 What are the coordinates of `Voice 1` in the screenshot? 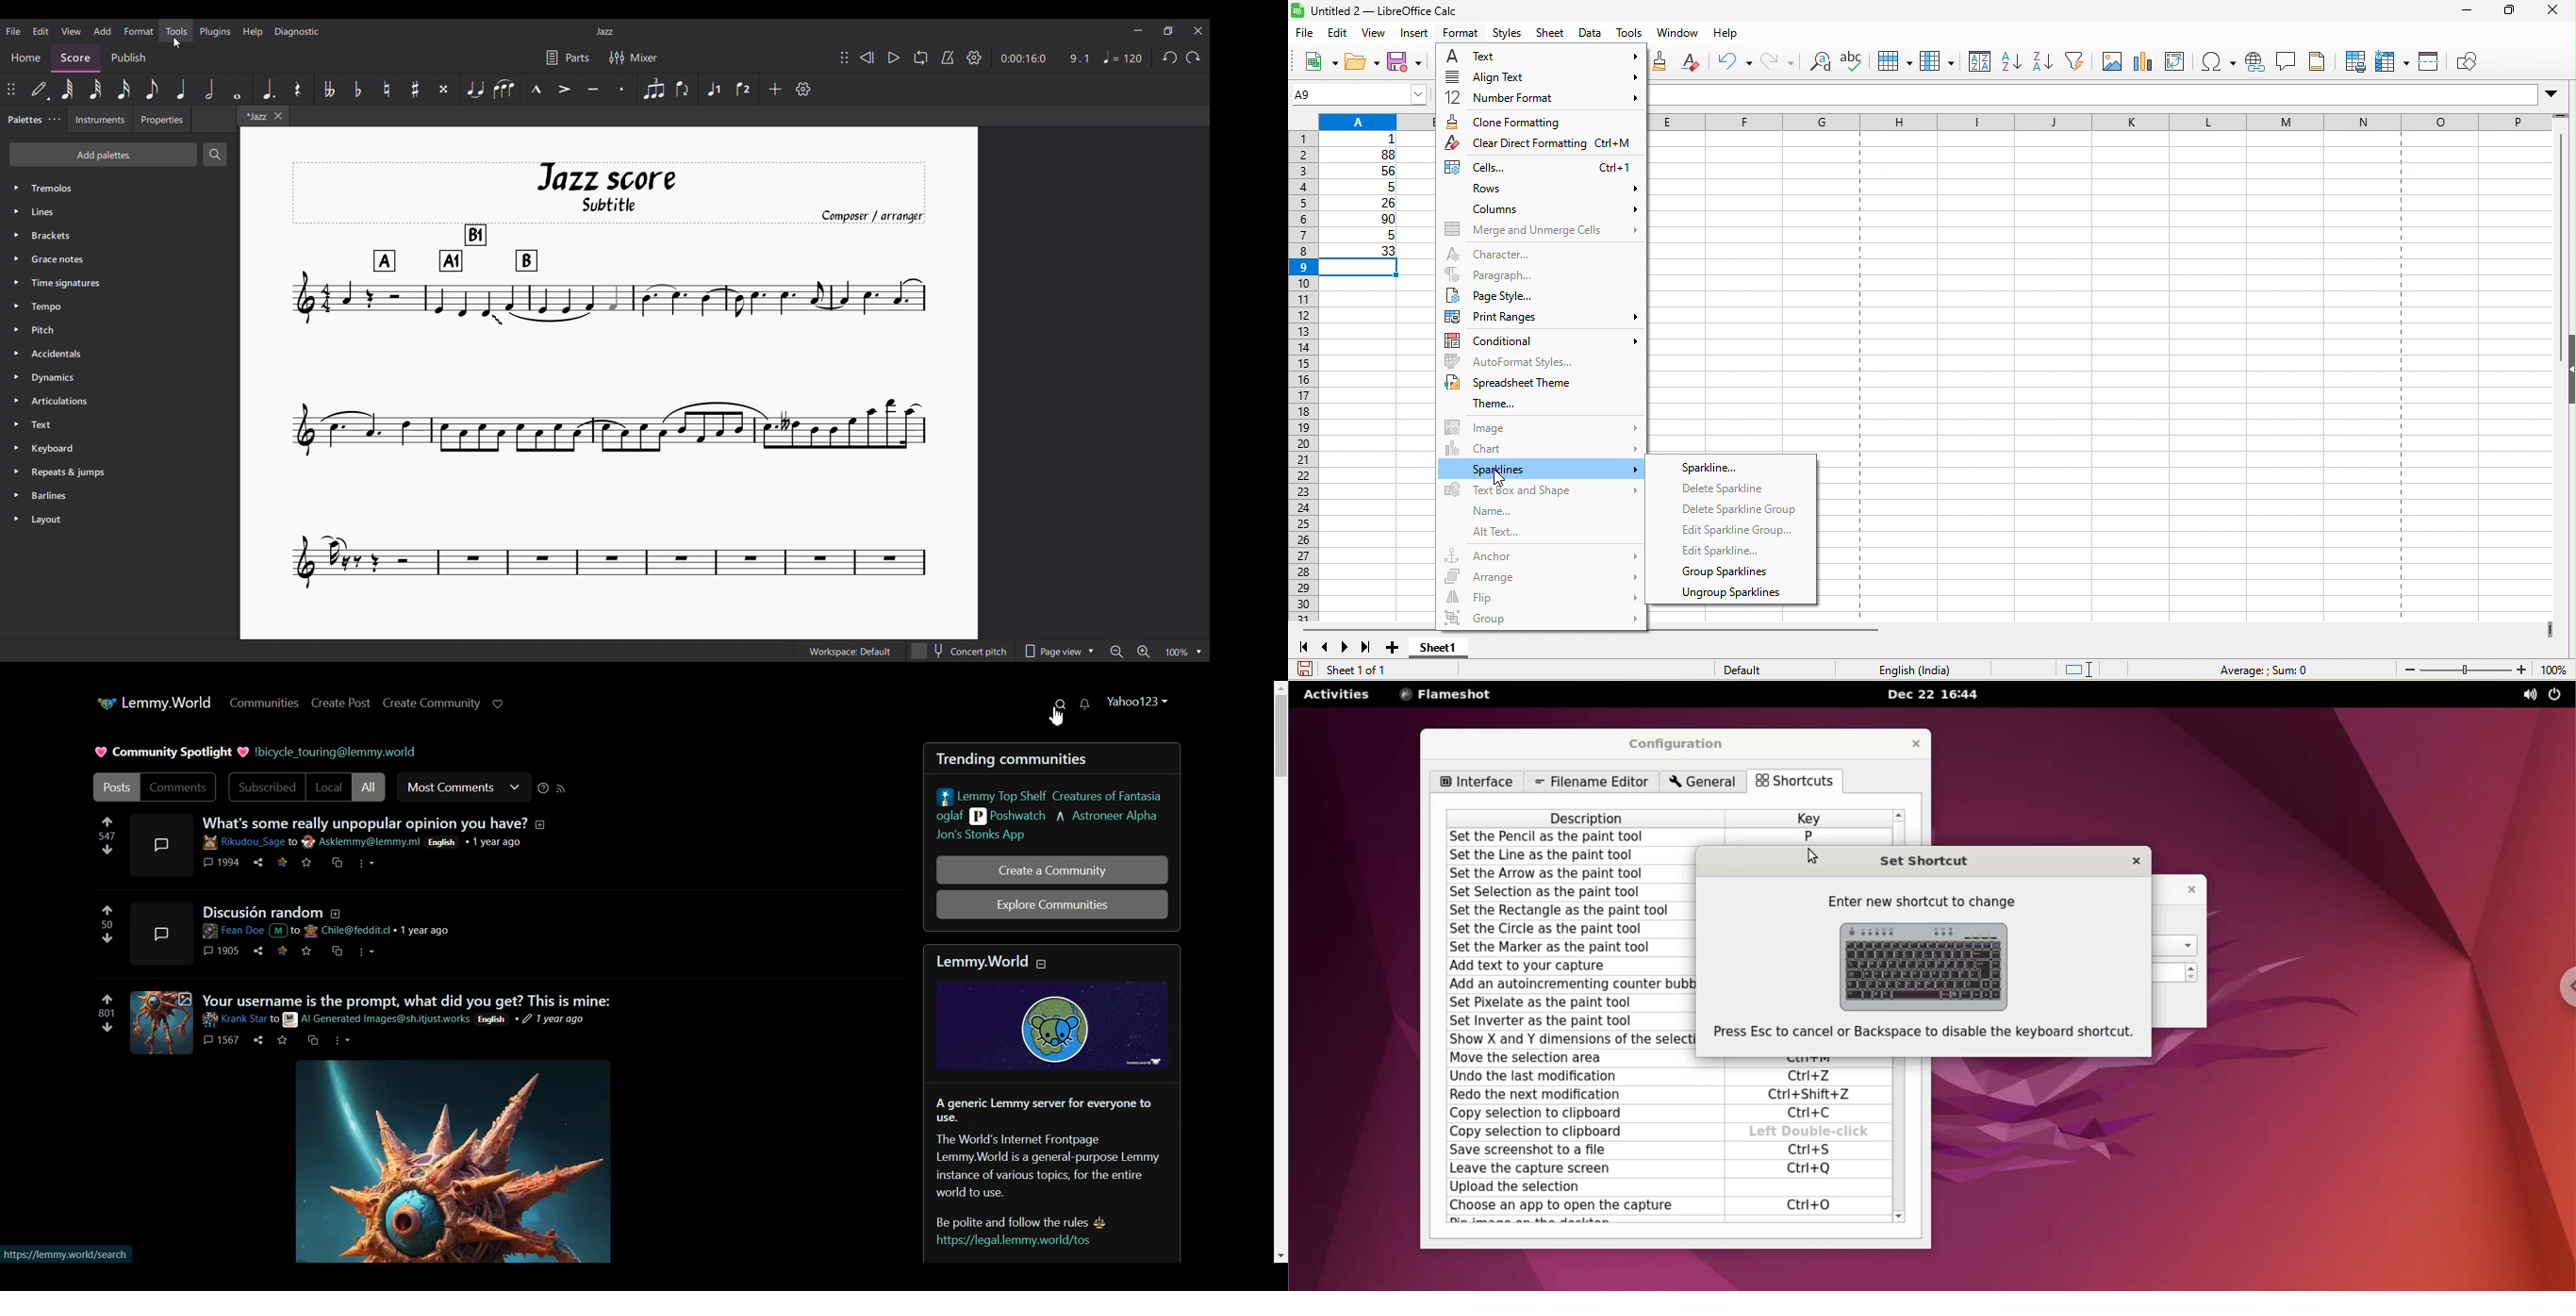 It's located at (714, 89).